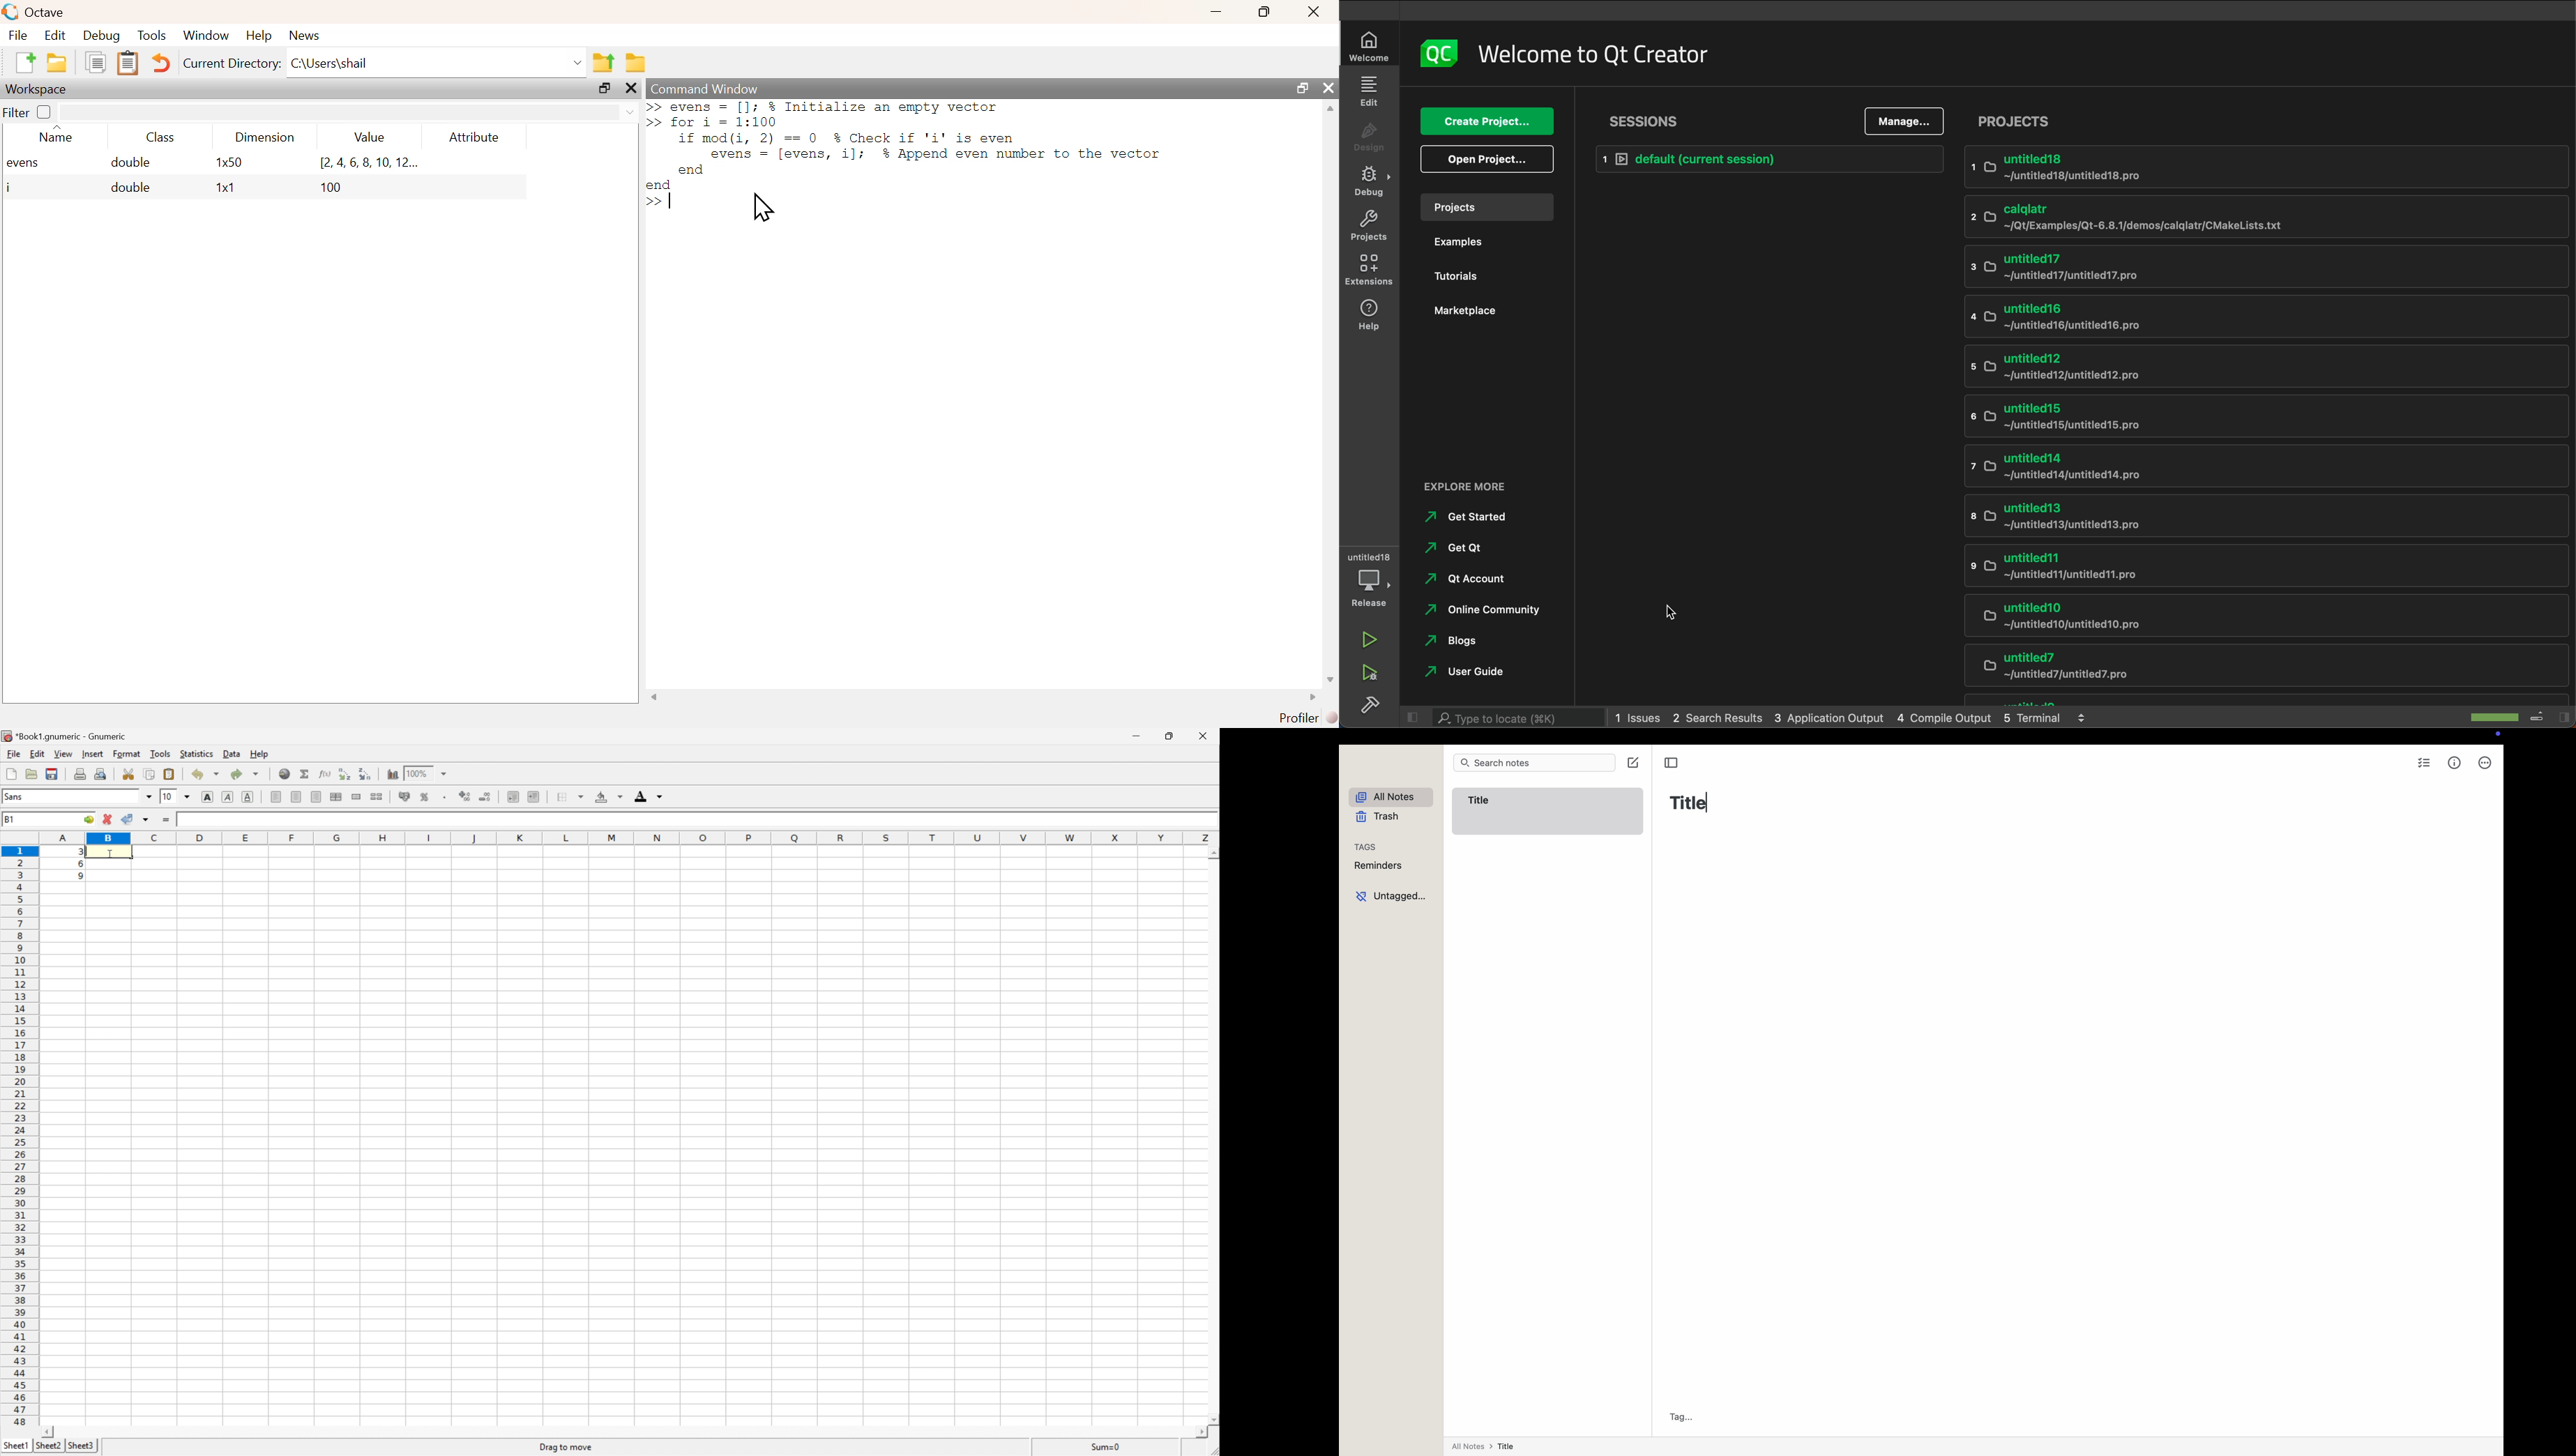 This screenshot has height=1456, width=2576. Describe the element at coordinates (29, 165) in the screenshot. I see `evens` at that location.